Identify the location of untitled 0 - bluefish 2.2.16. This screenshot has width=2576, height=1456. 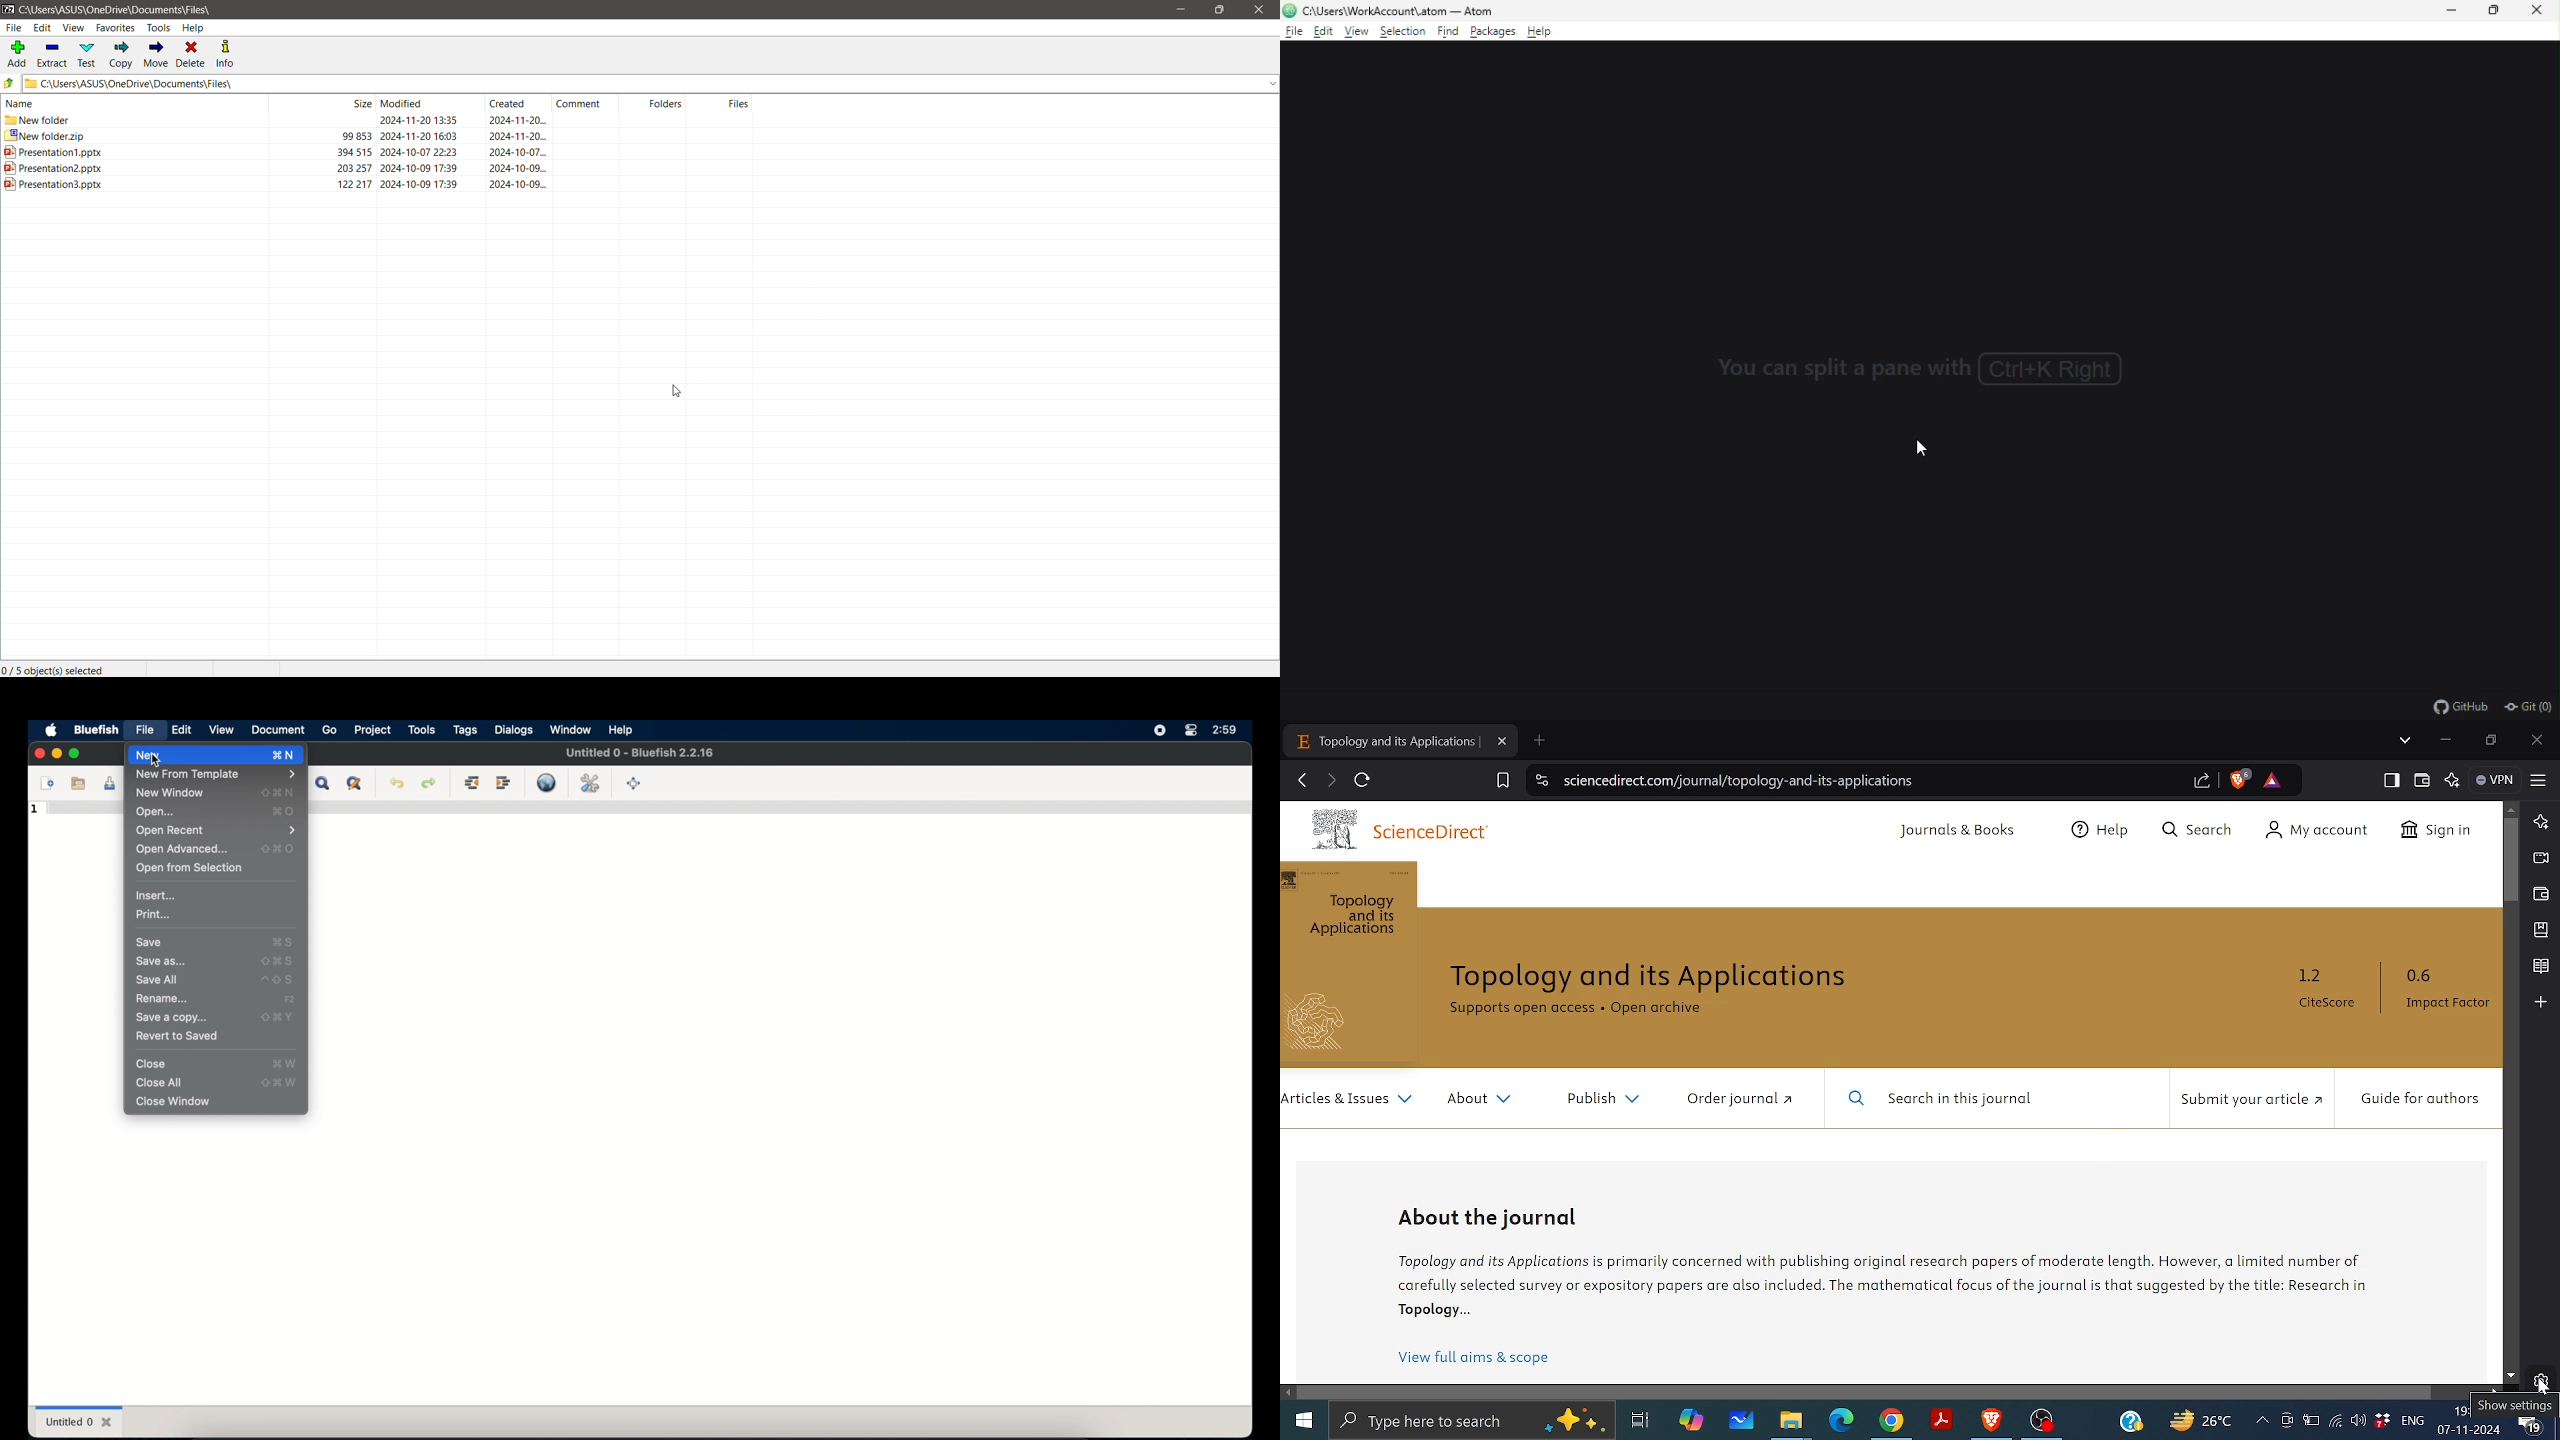
(639, 753).